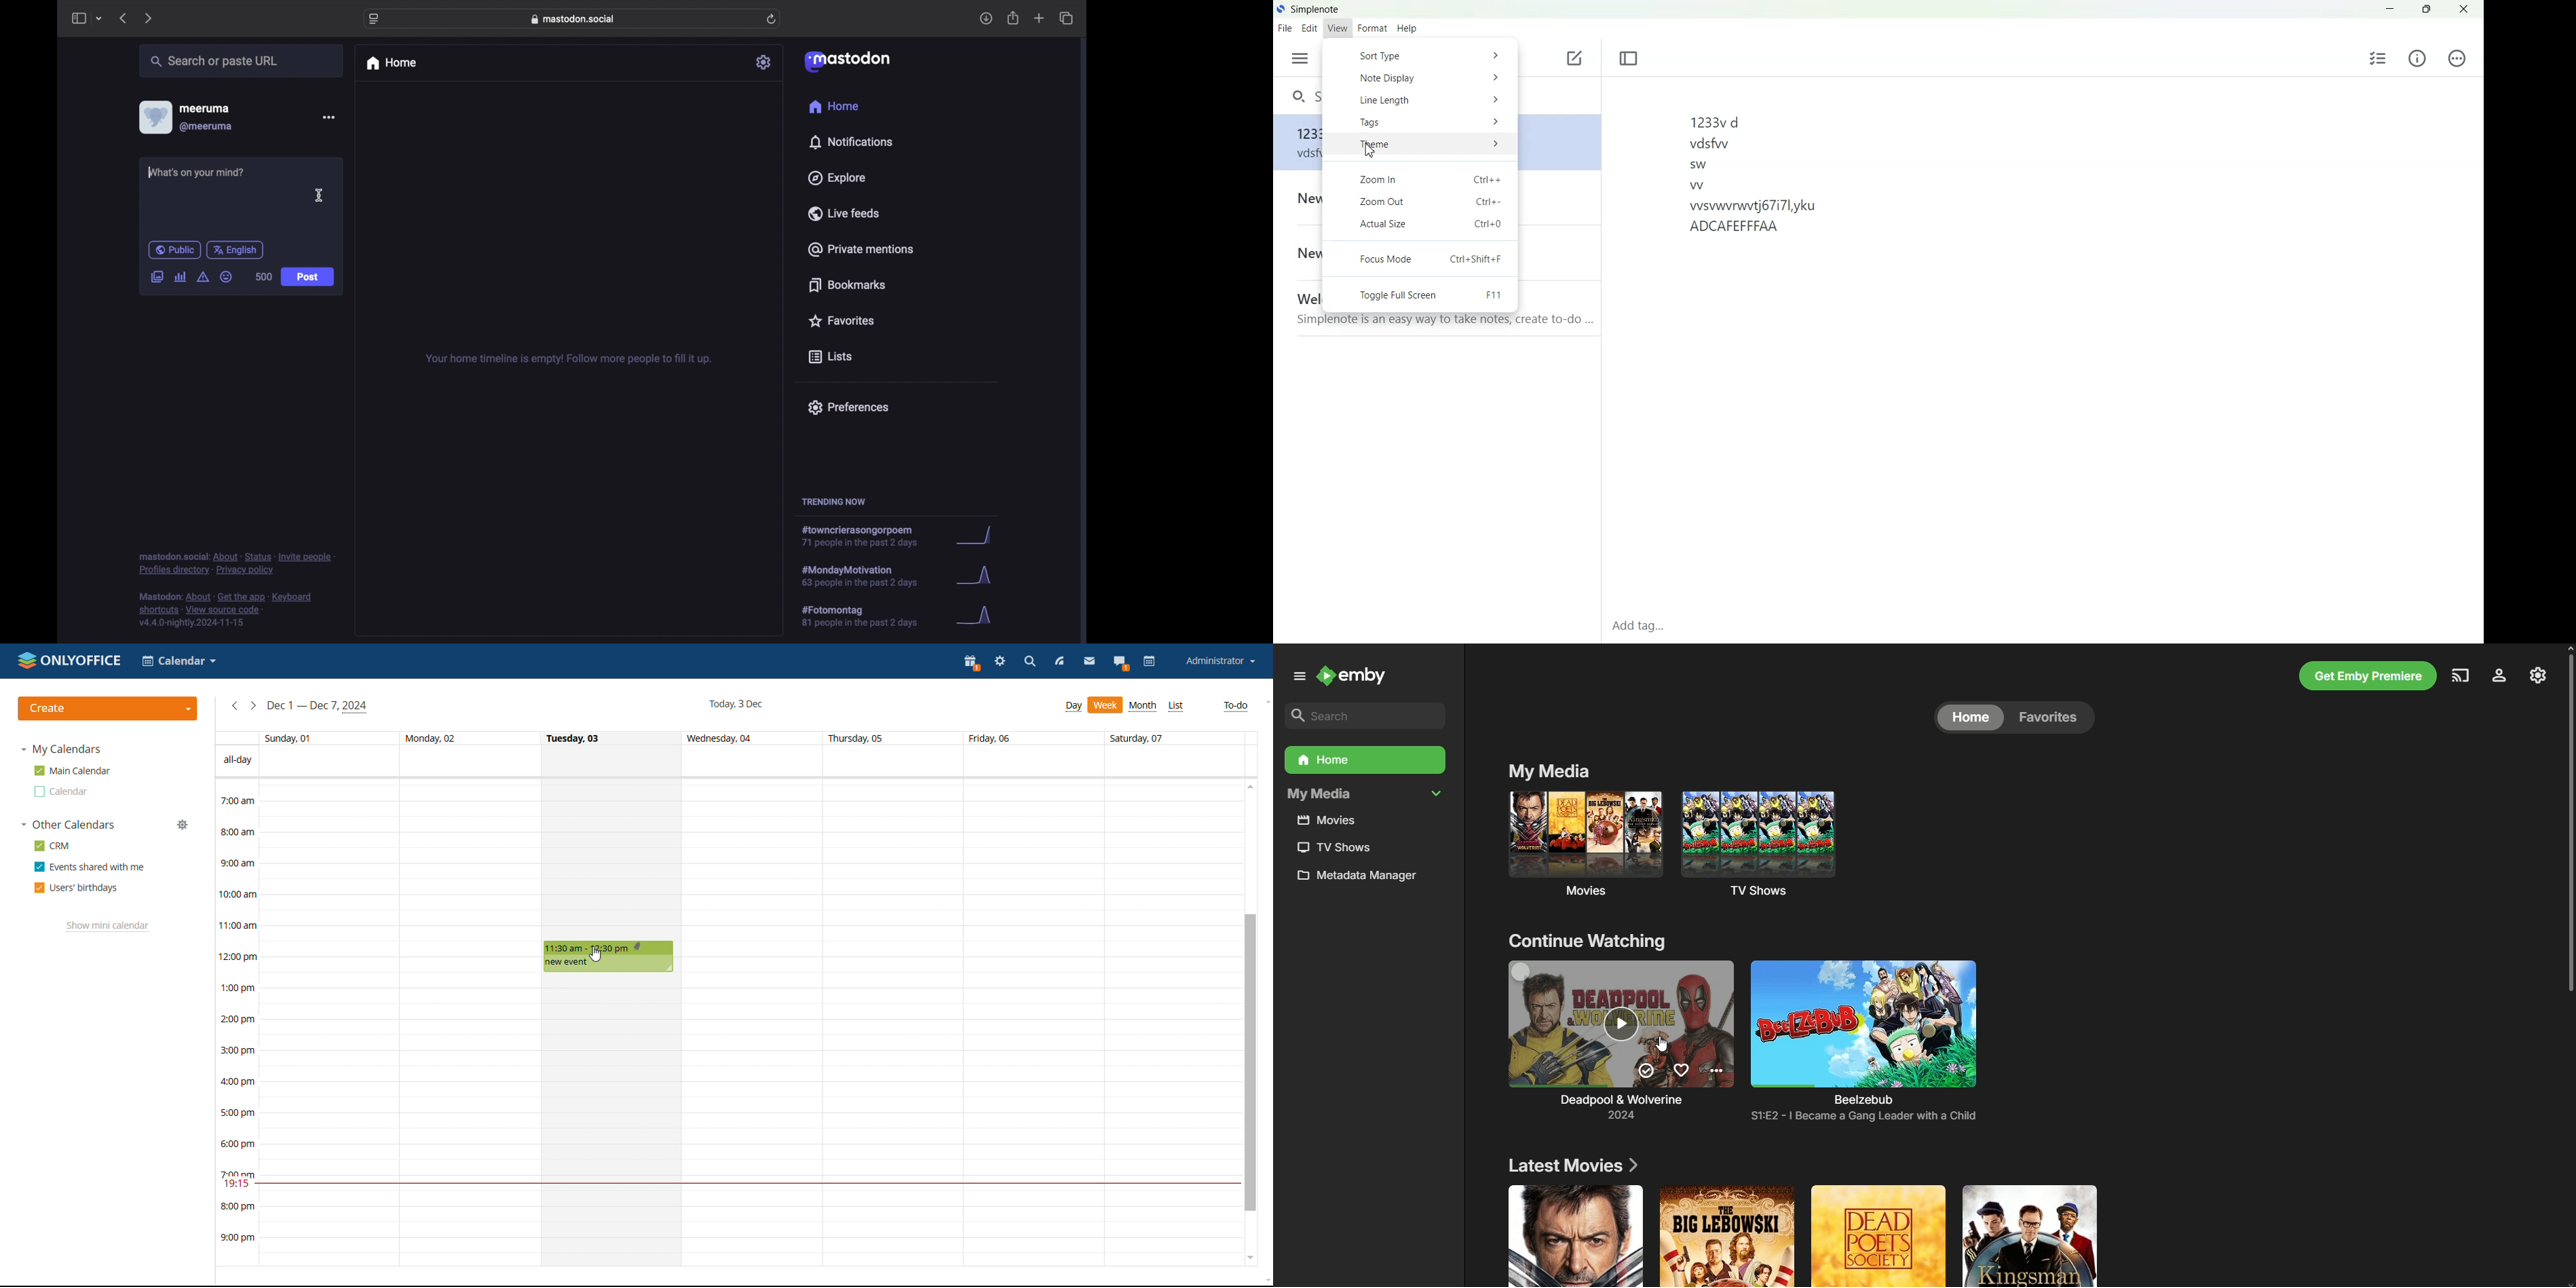  Describe the element at coordinates (214, 61) in the screenshot. I see `share or paste url` at that location.